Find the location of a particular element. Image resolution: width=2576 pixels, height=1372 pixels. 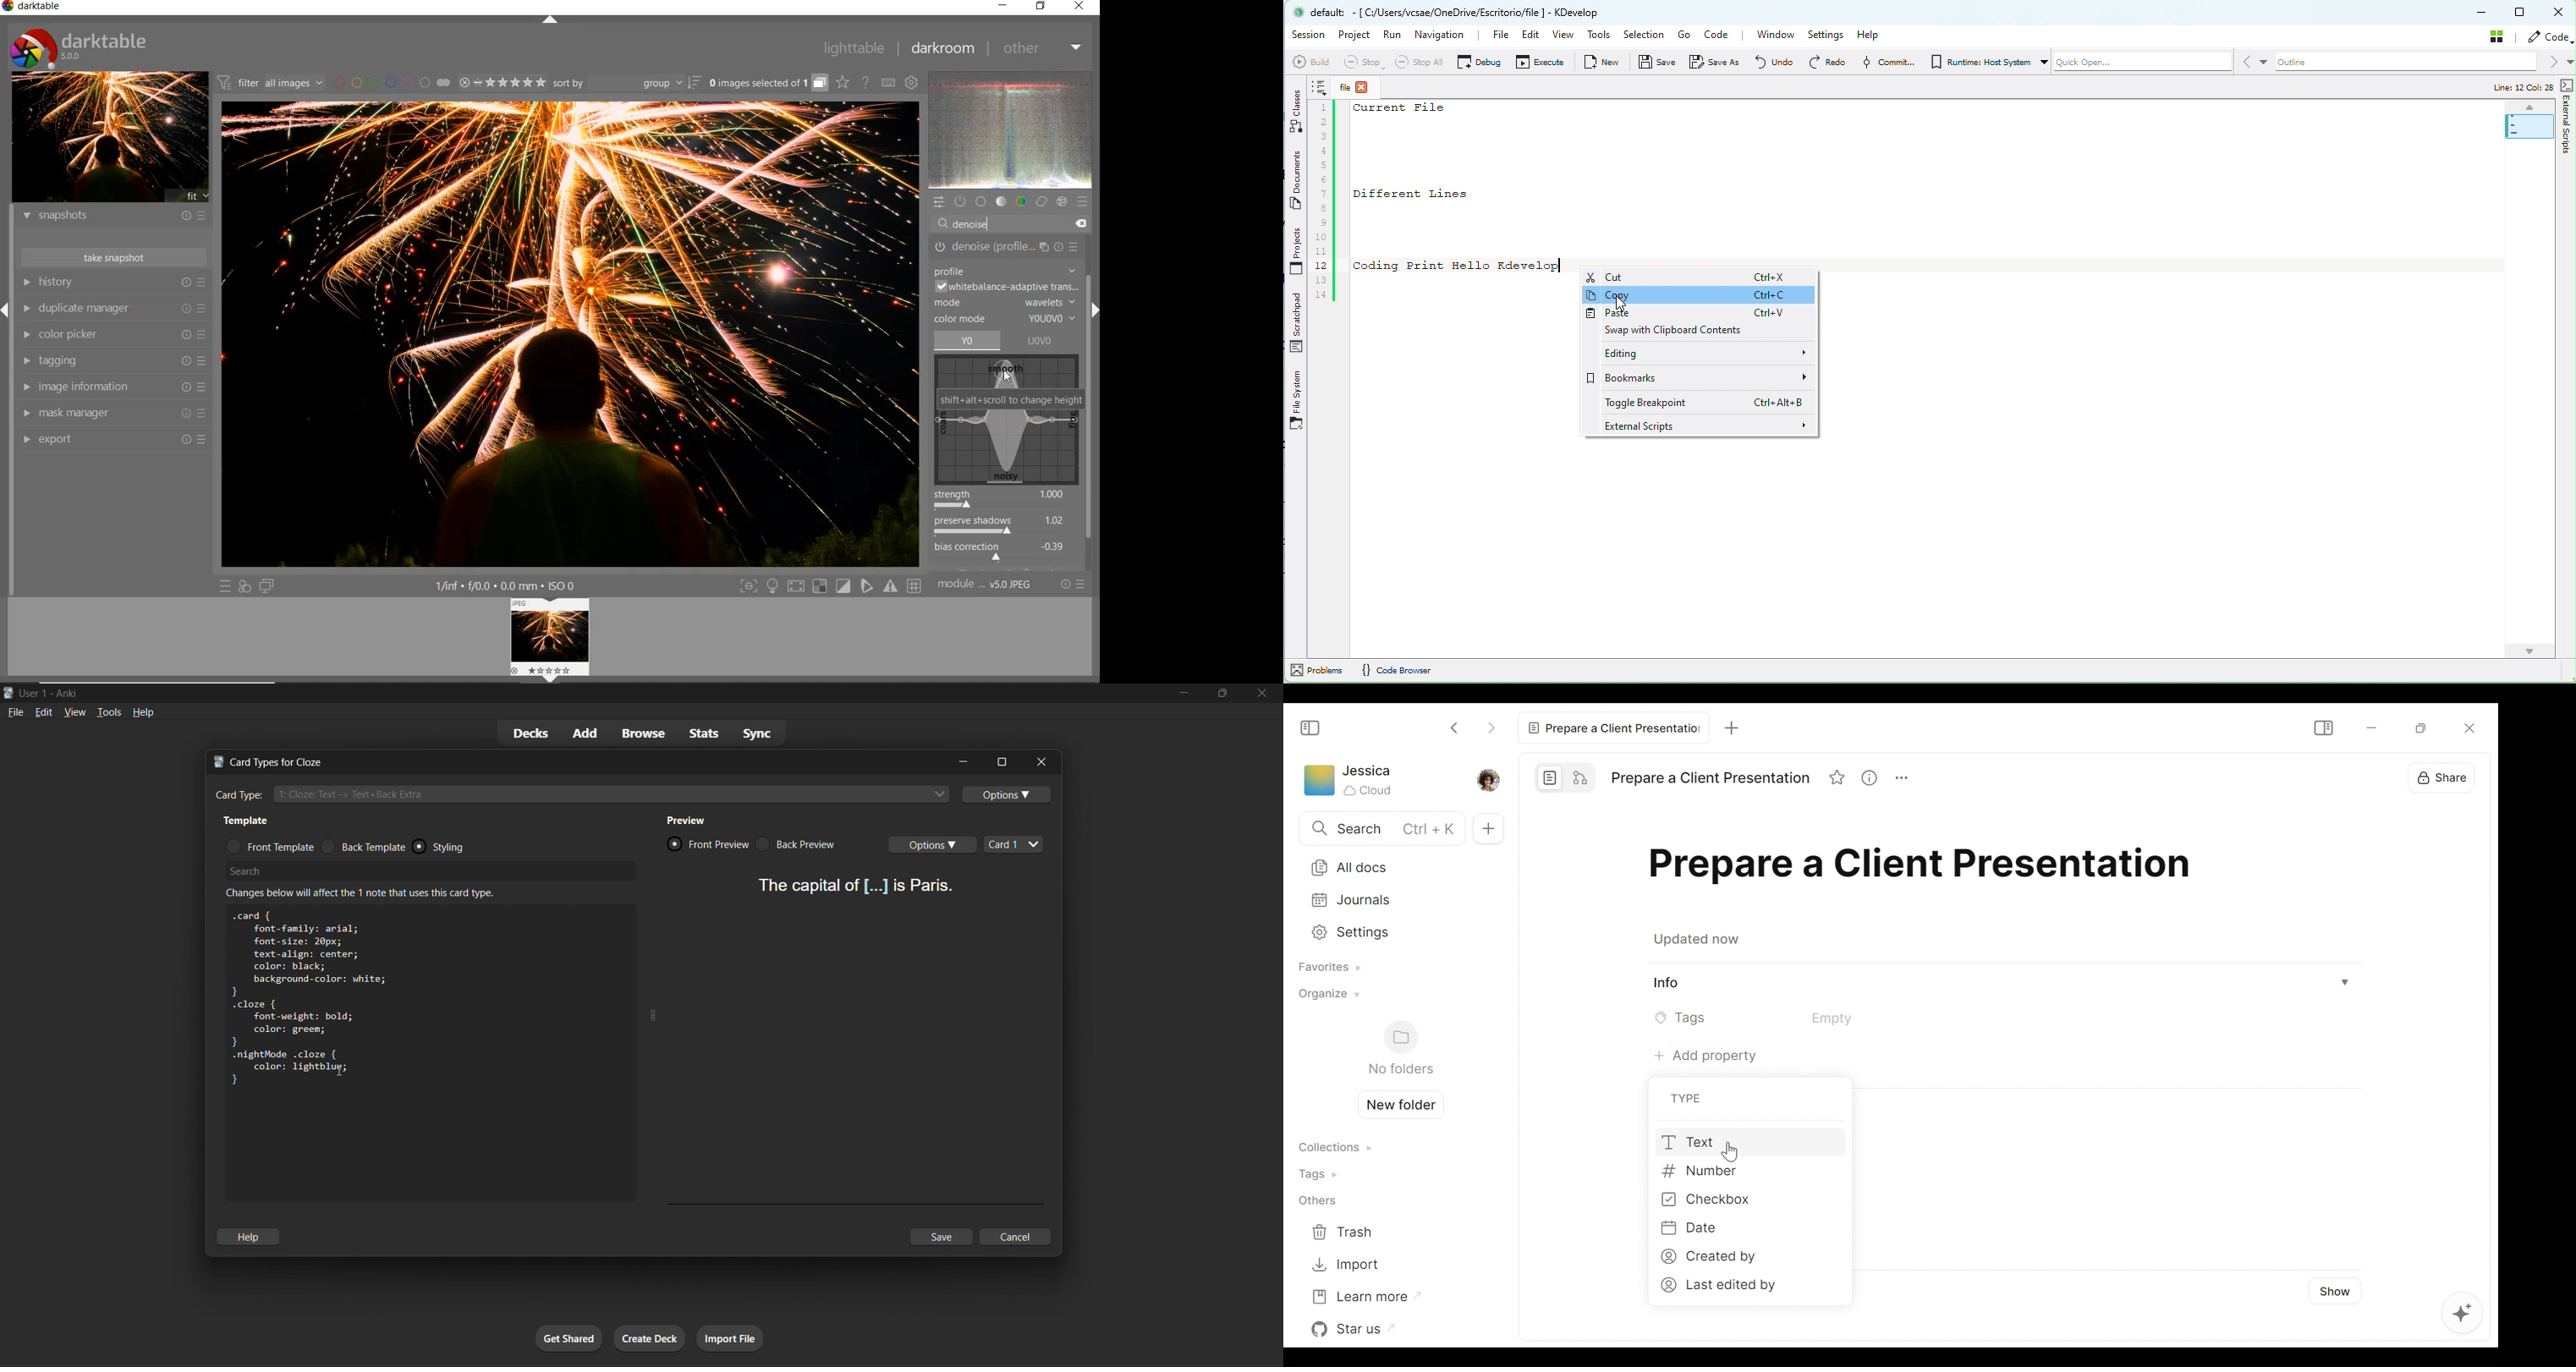

styling radio button is located at coordinates (469, 847).